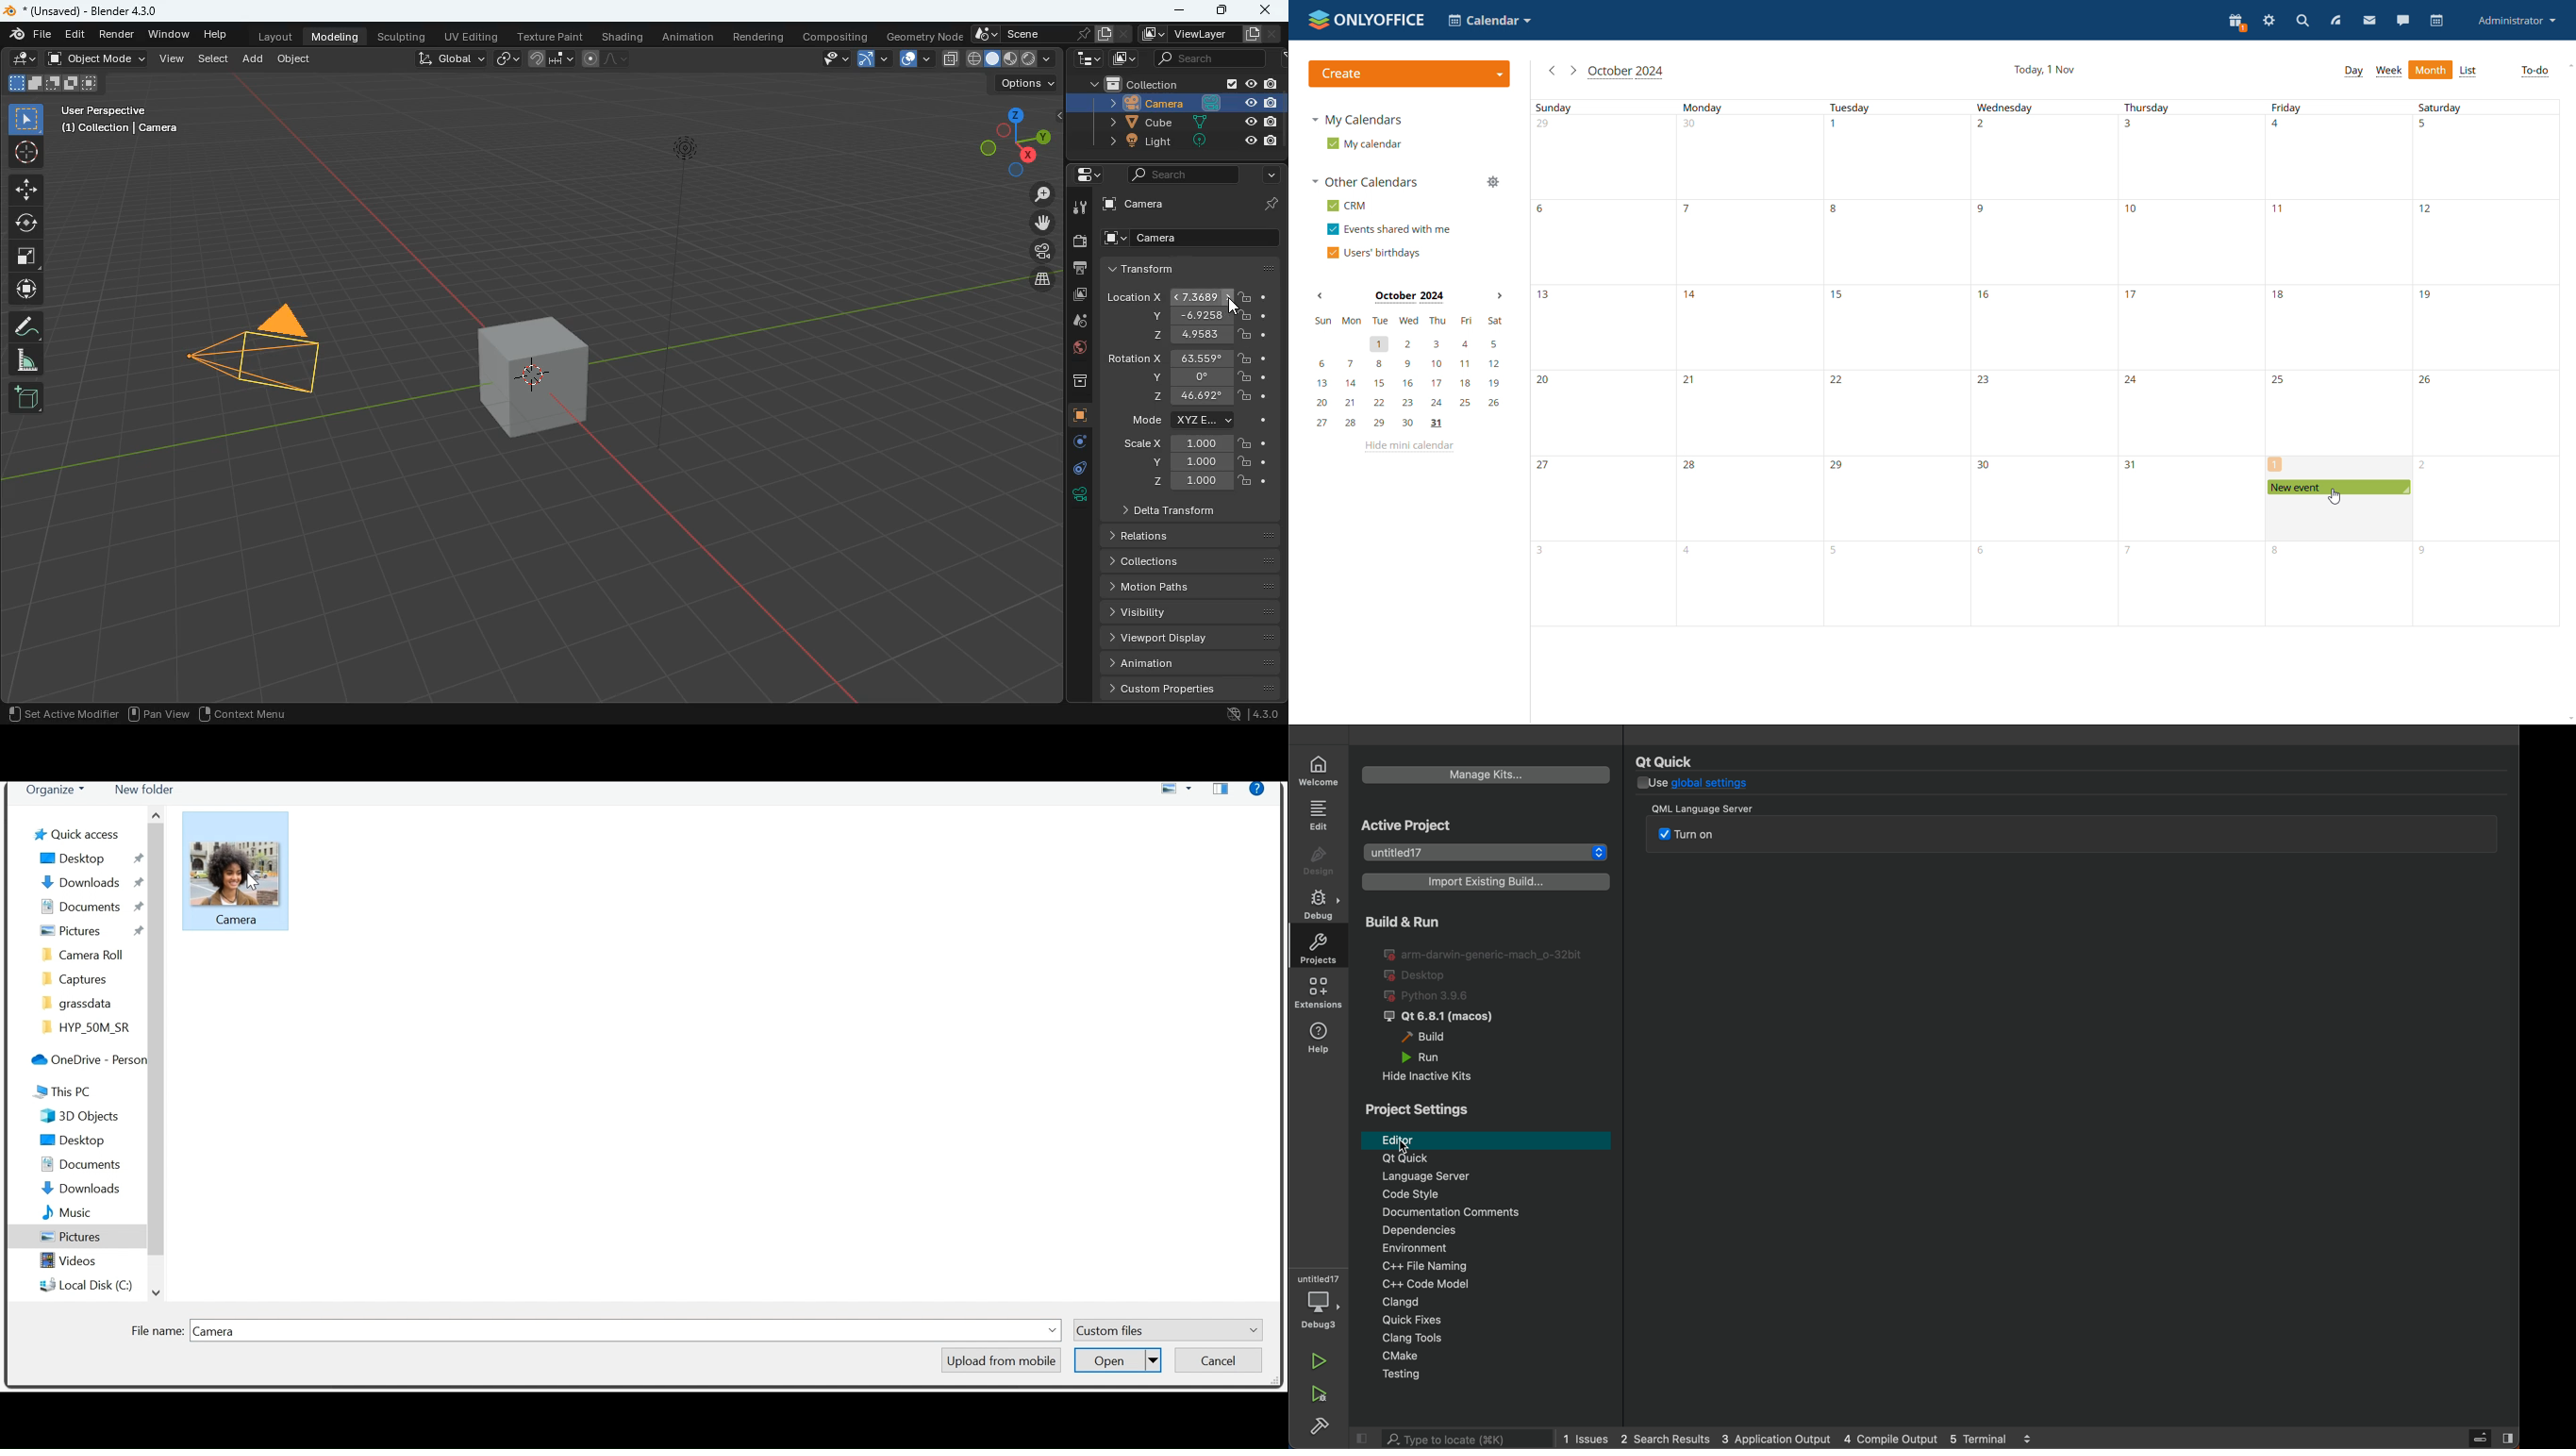 The height and width of the screenshot is (1456, 2576). What do you see at coordinates (242, 869) in the screenshot?
I see `Picture` at bounding box center [242, 869].